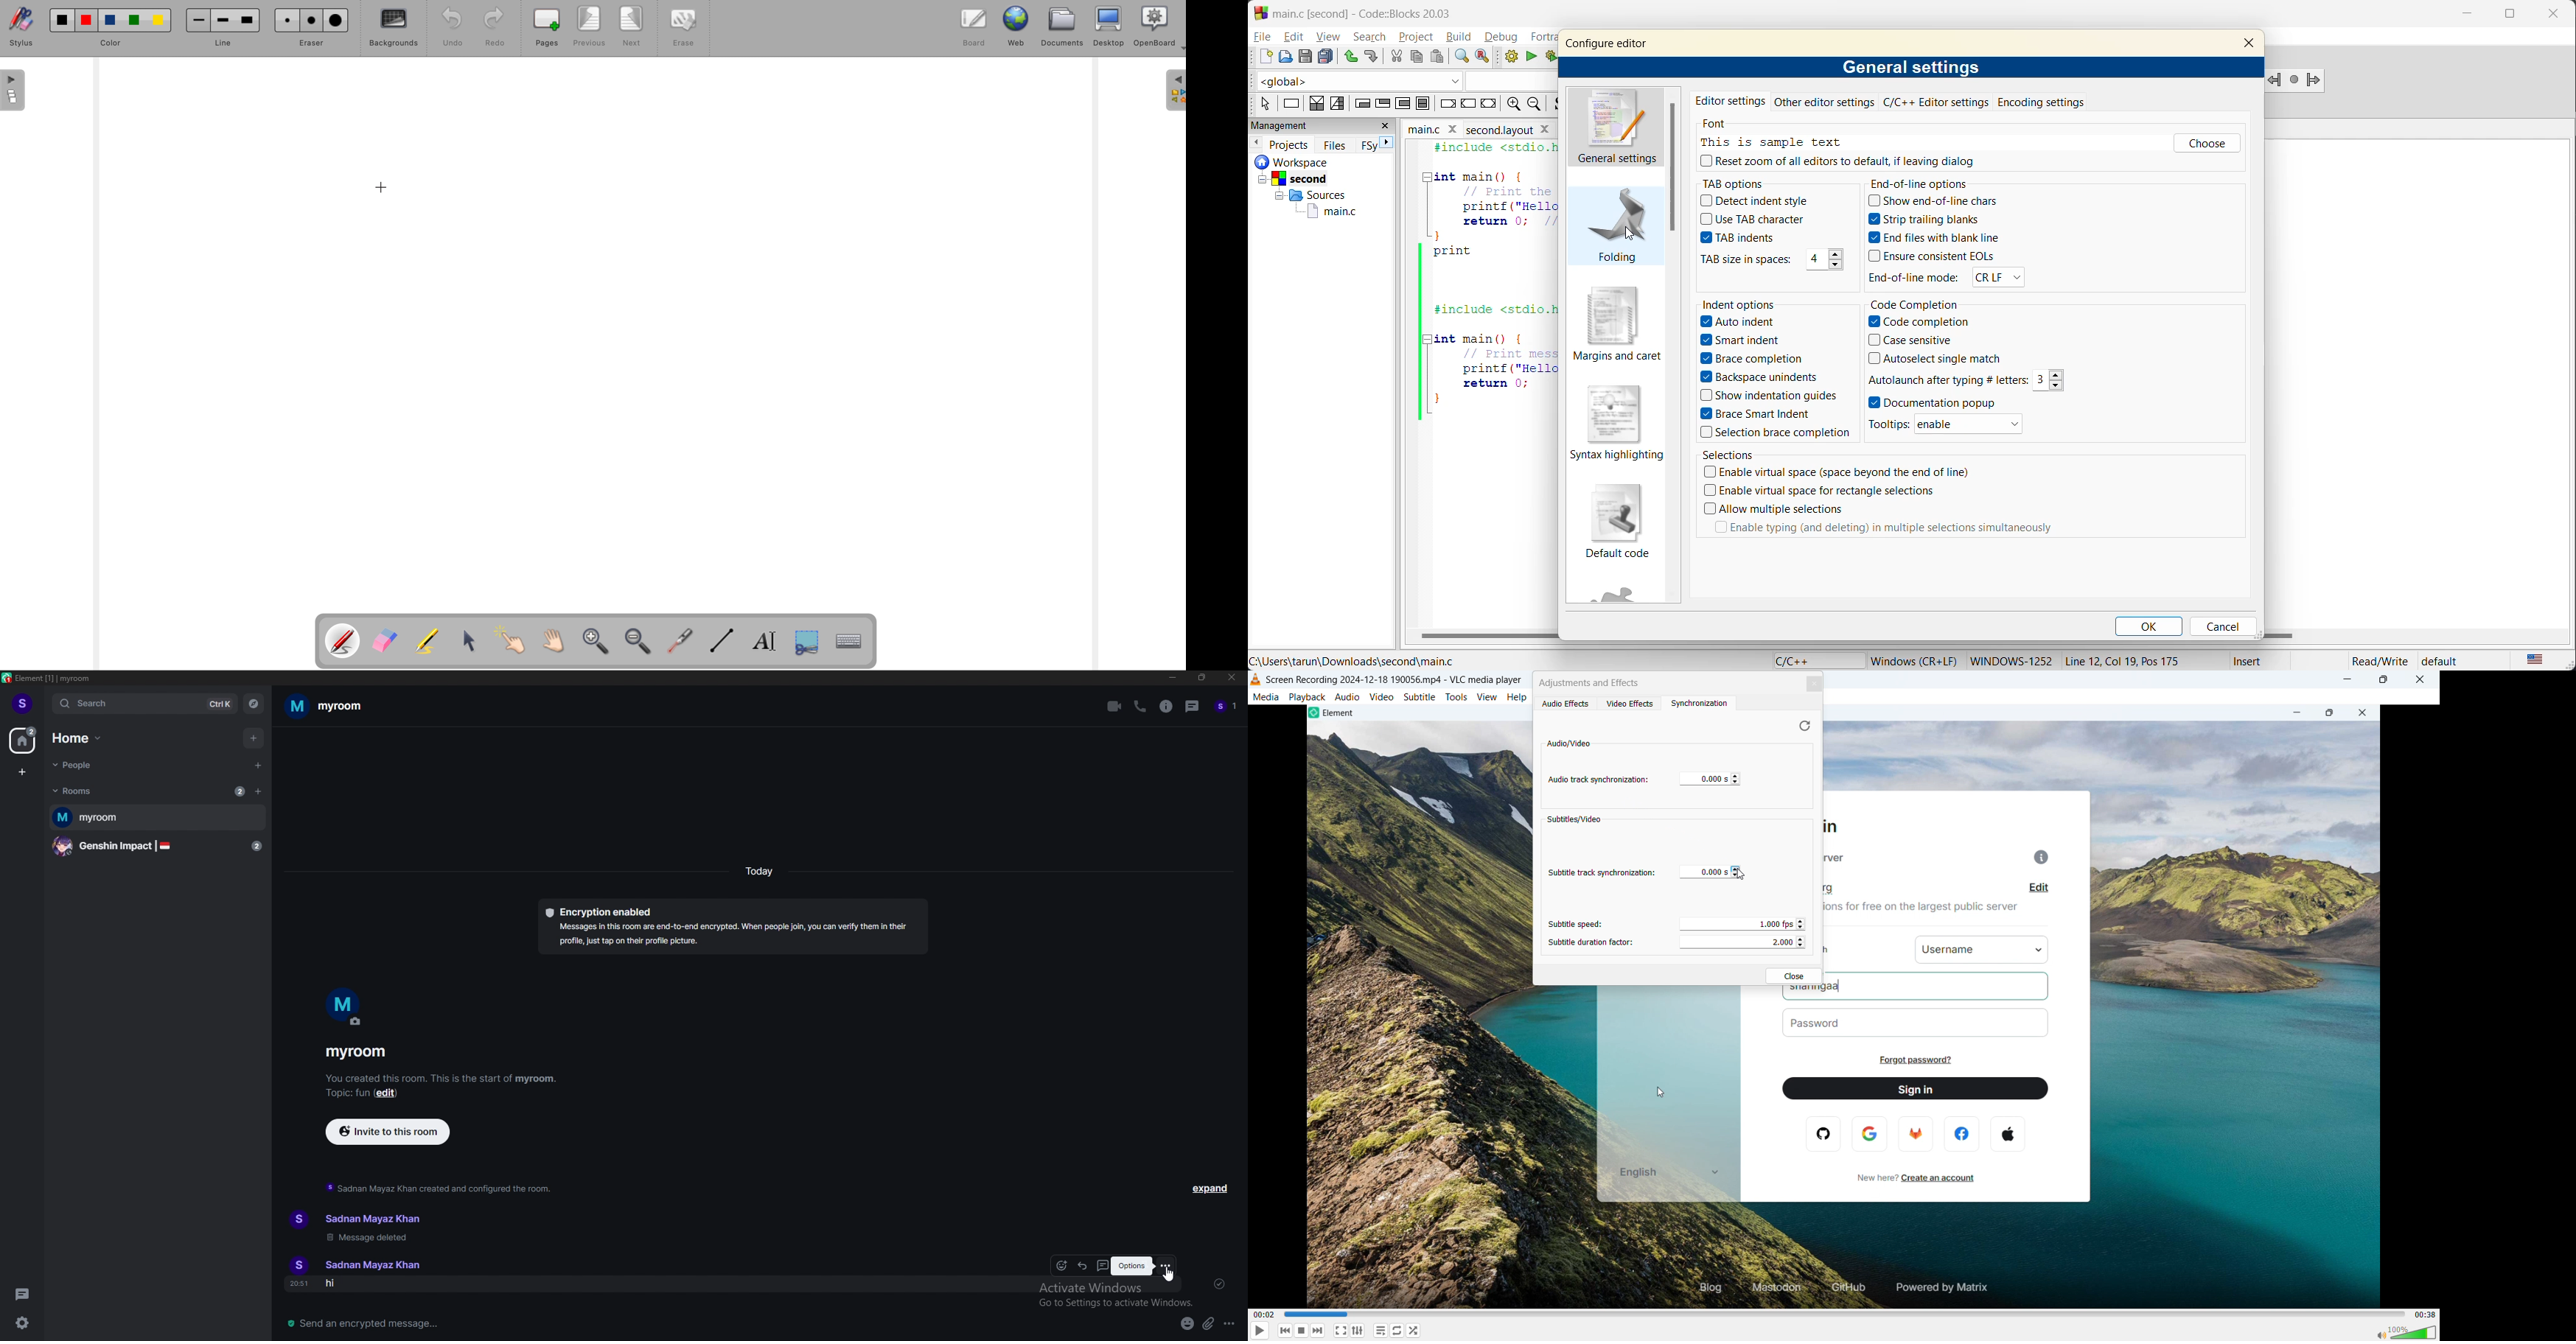 The width and height of the screenshot is (2576, 1344). Describe the element at coordinates (1675, 167) in the screenshot. I see `vertical scroll bar` at that location.